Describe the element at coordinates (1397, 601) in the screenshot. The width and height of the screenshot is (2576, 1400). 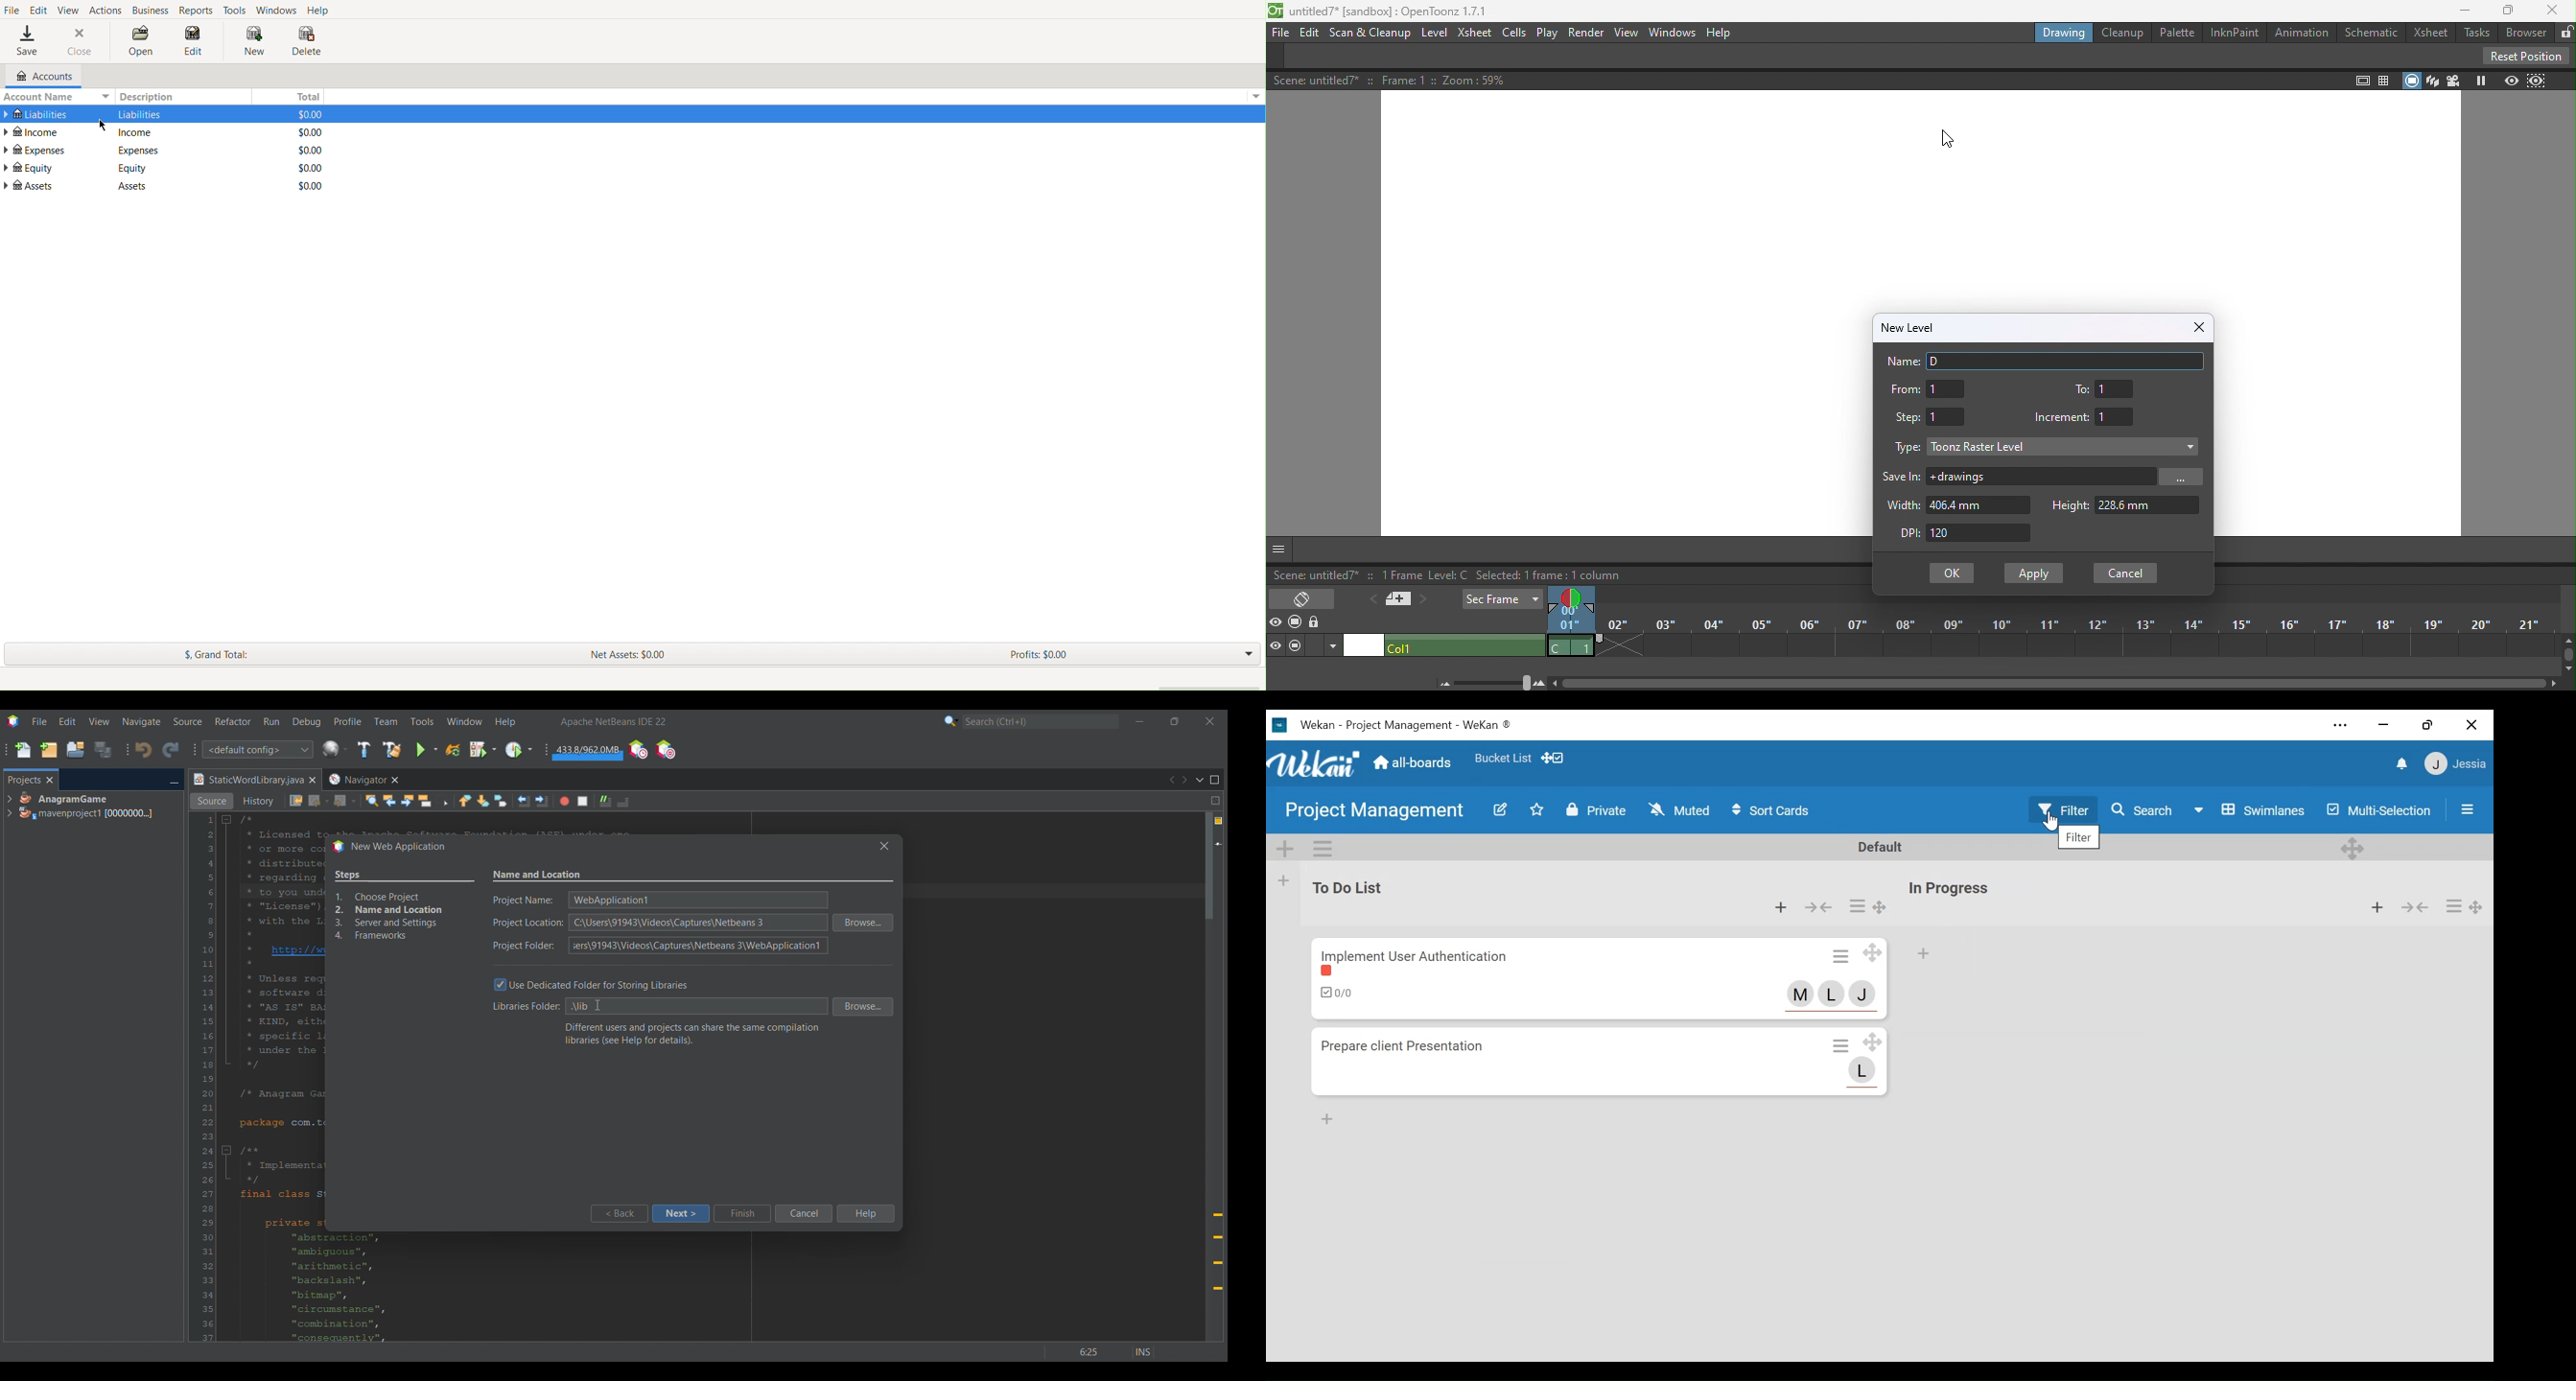
I see `New memo` at that location.